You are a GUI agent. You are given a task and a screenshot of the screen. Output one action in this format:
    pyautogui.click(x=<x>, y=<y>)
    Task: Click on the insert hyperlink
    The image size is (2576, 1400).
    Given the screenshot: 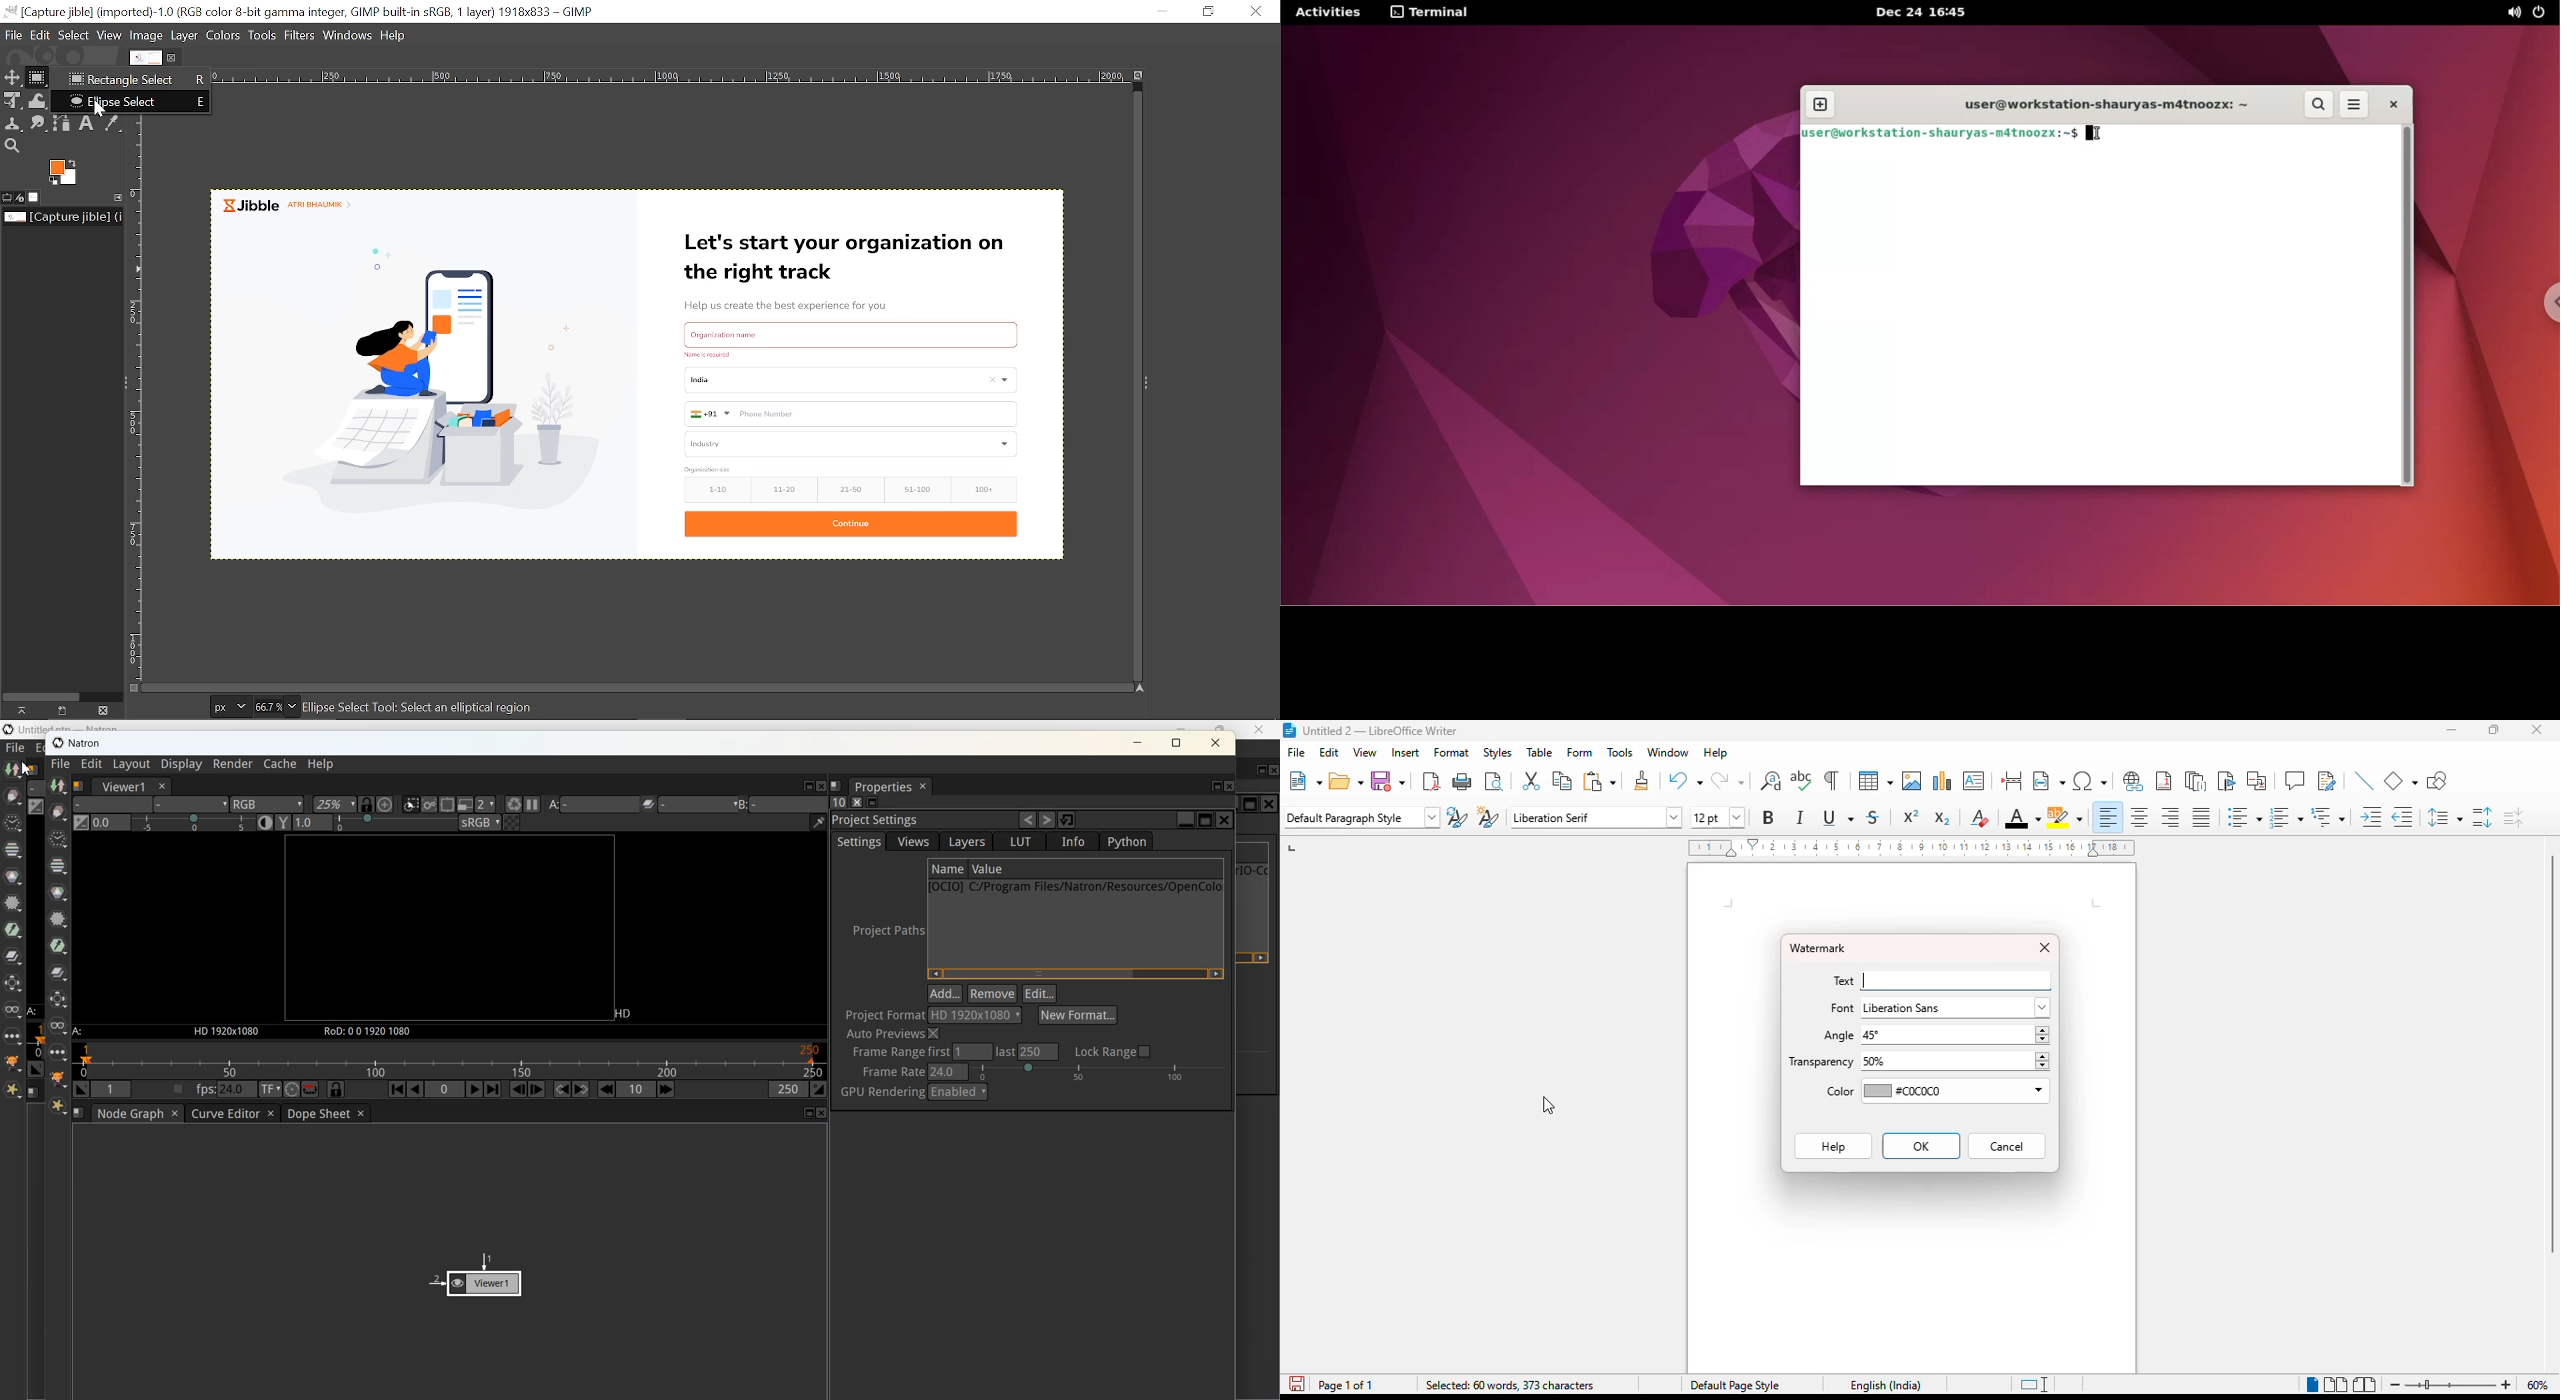 What is the action you would take?
    pyautogui.click(x=2134, y=781)
    